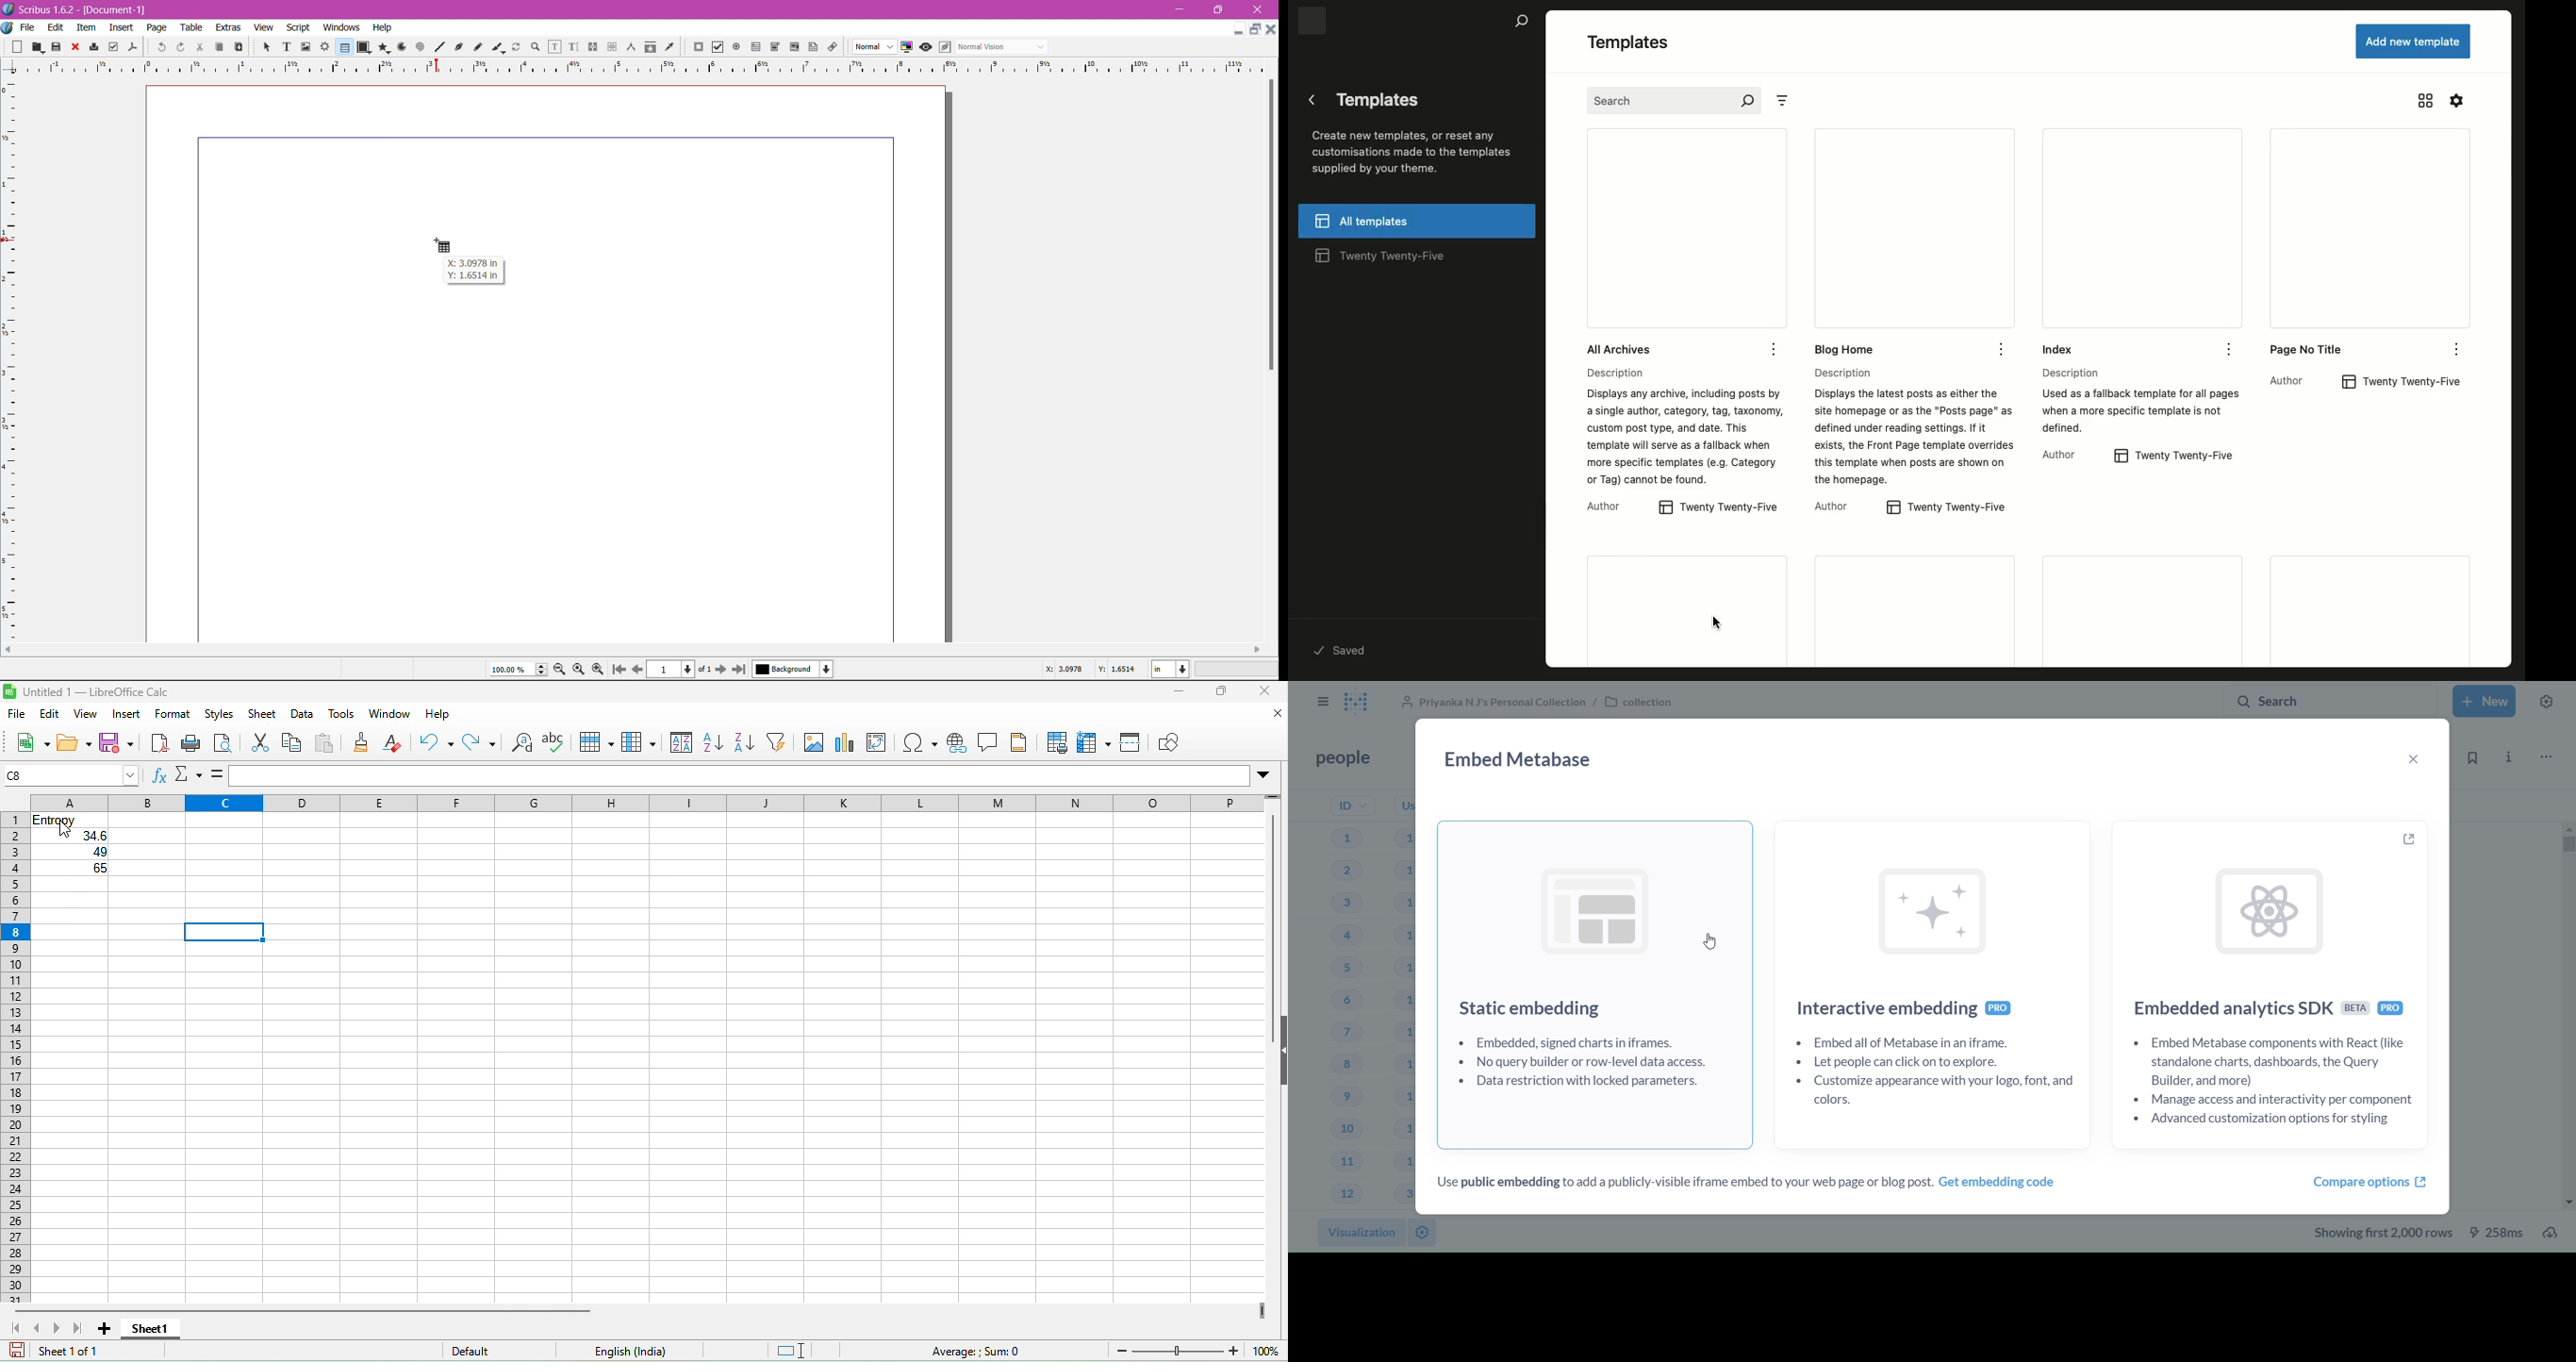  Describe the element at coordinates (478, 47) in the screenshot. I see `Freehand Line` at that location.